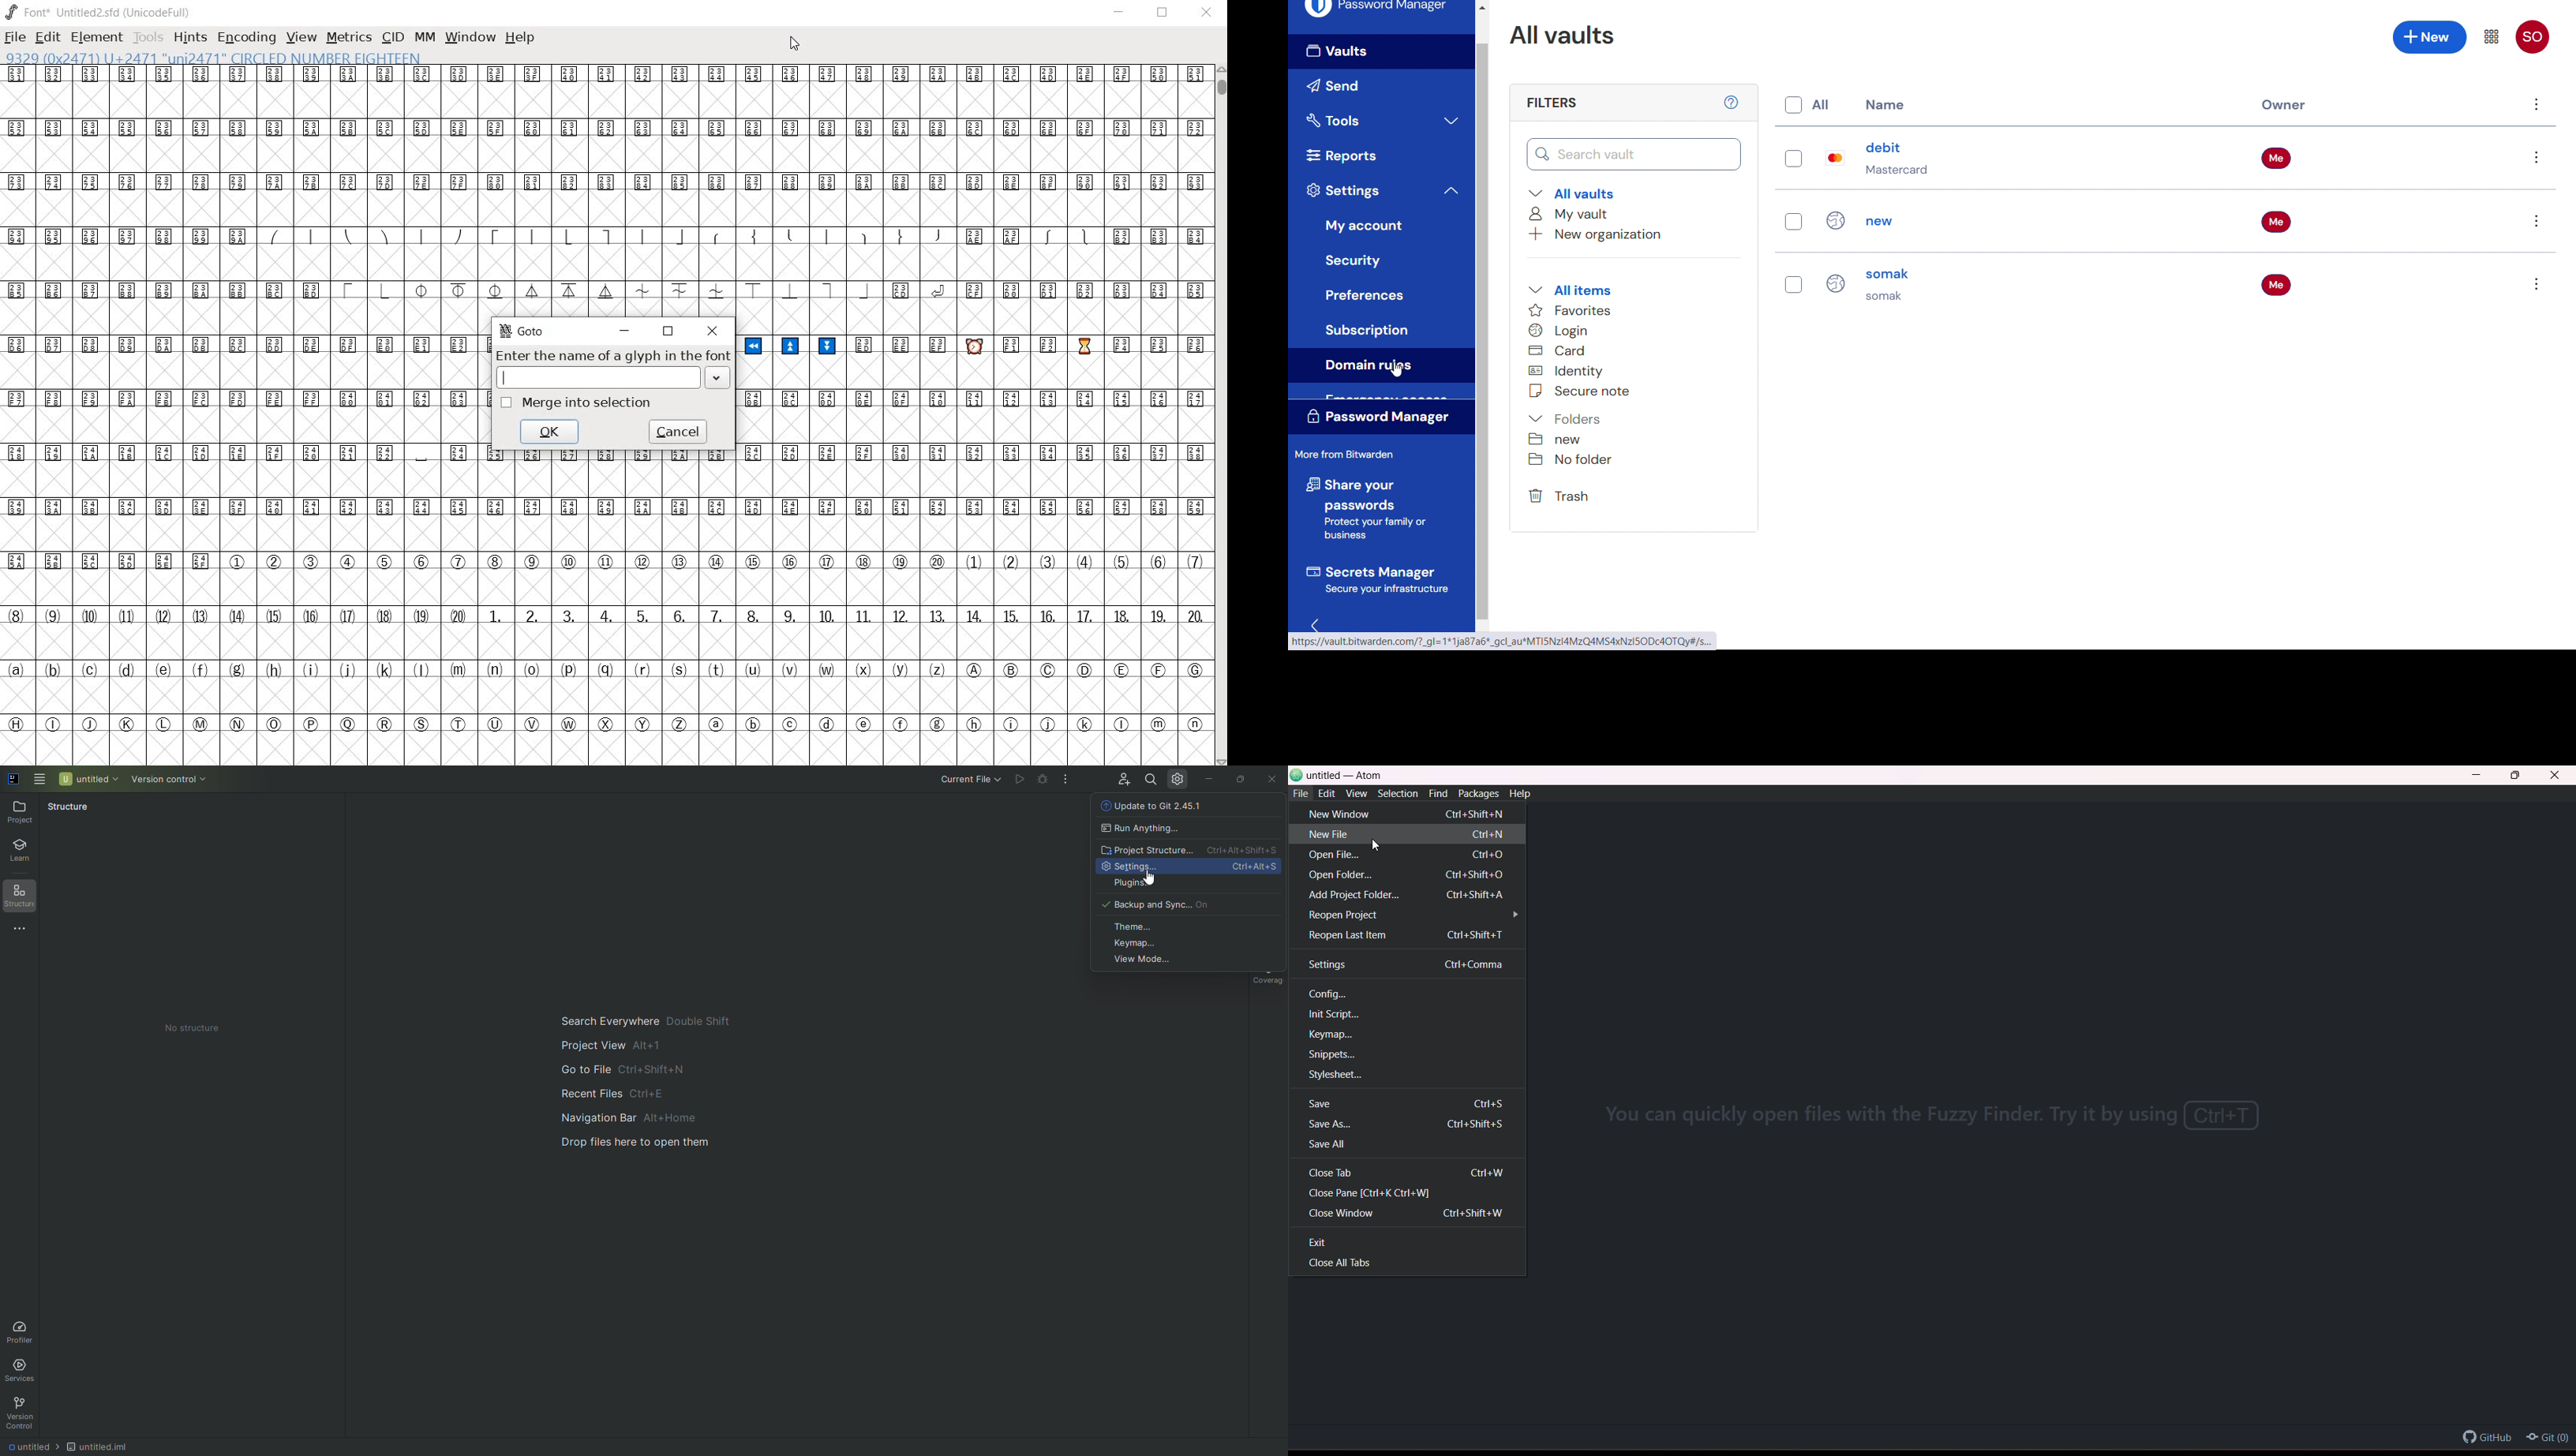 The width and height of the screenshot is (2576, 1456). What do you see at coordinates (349, 37) in the screenshot?
I see `metrics` at bounding box center [349, 37].